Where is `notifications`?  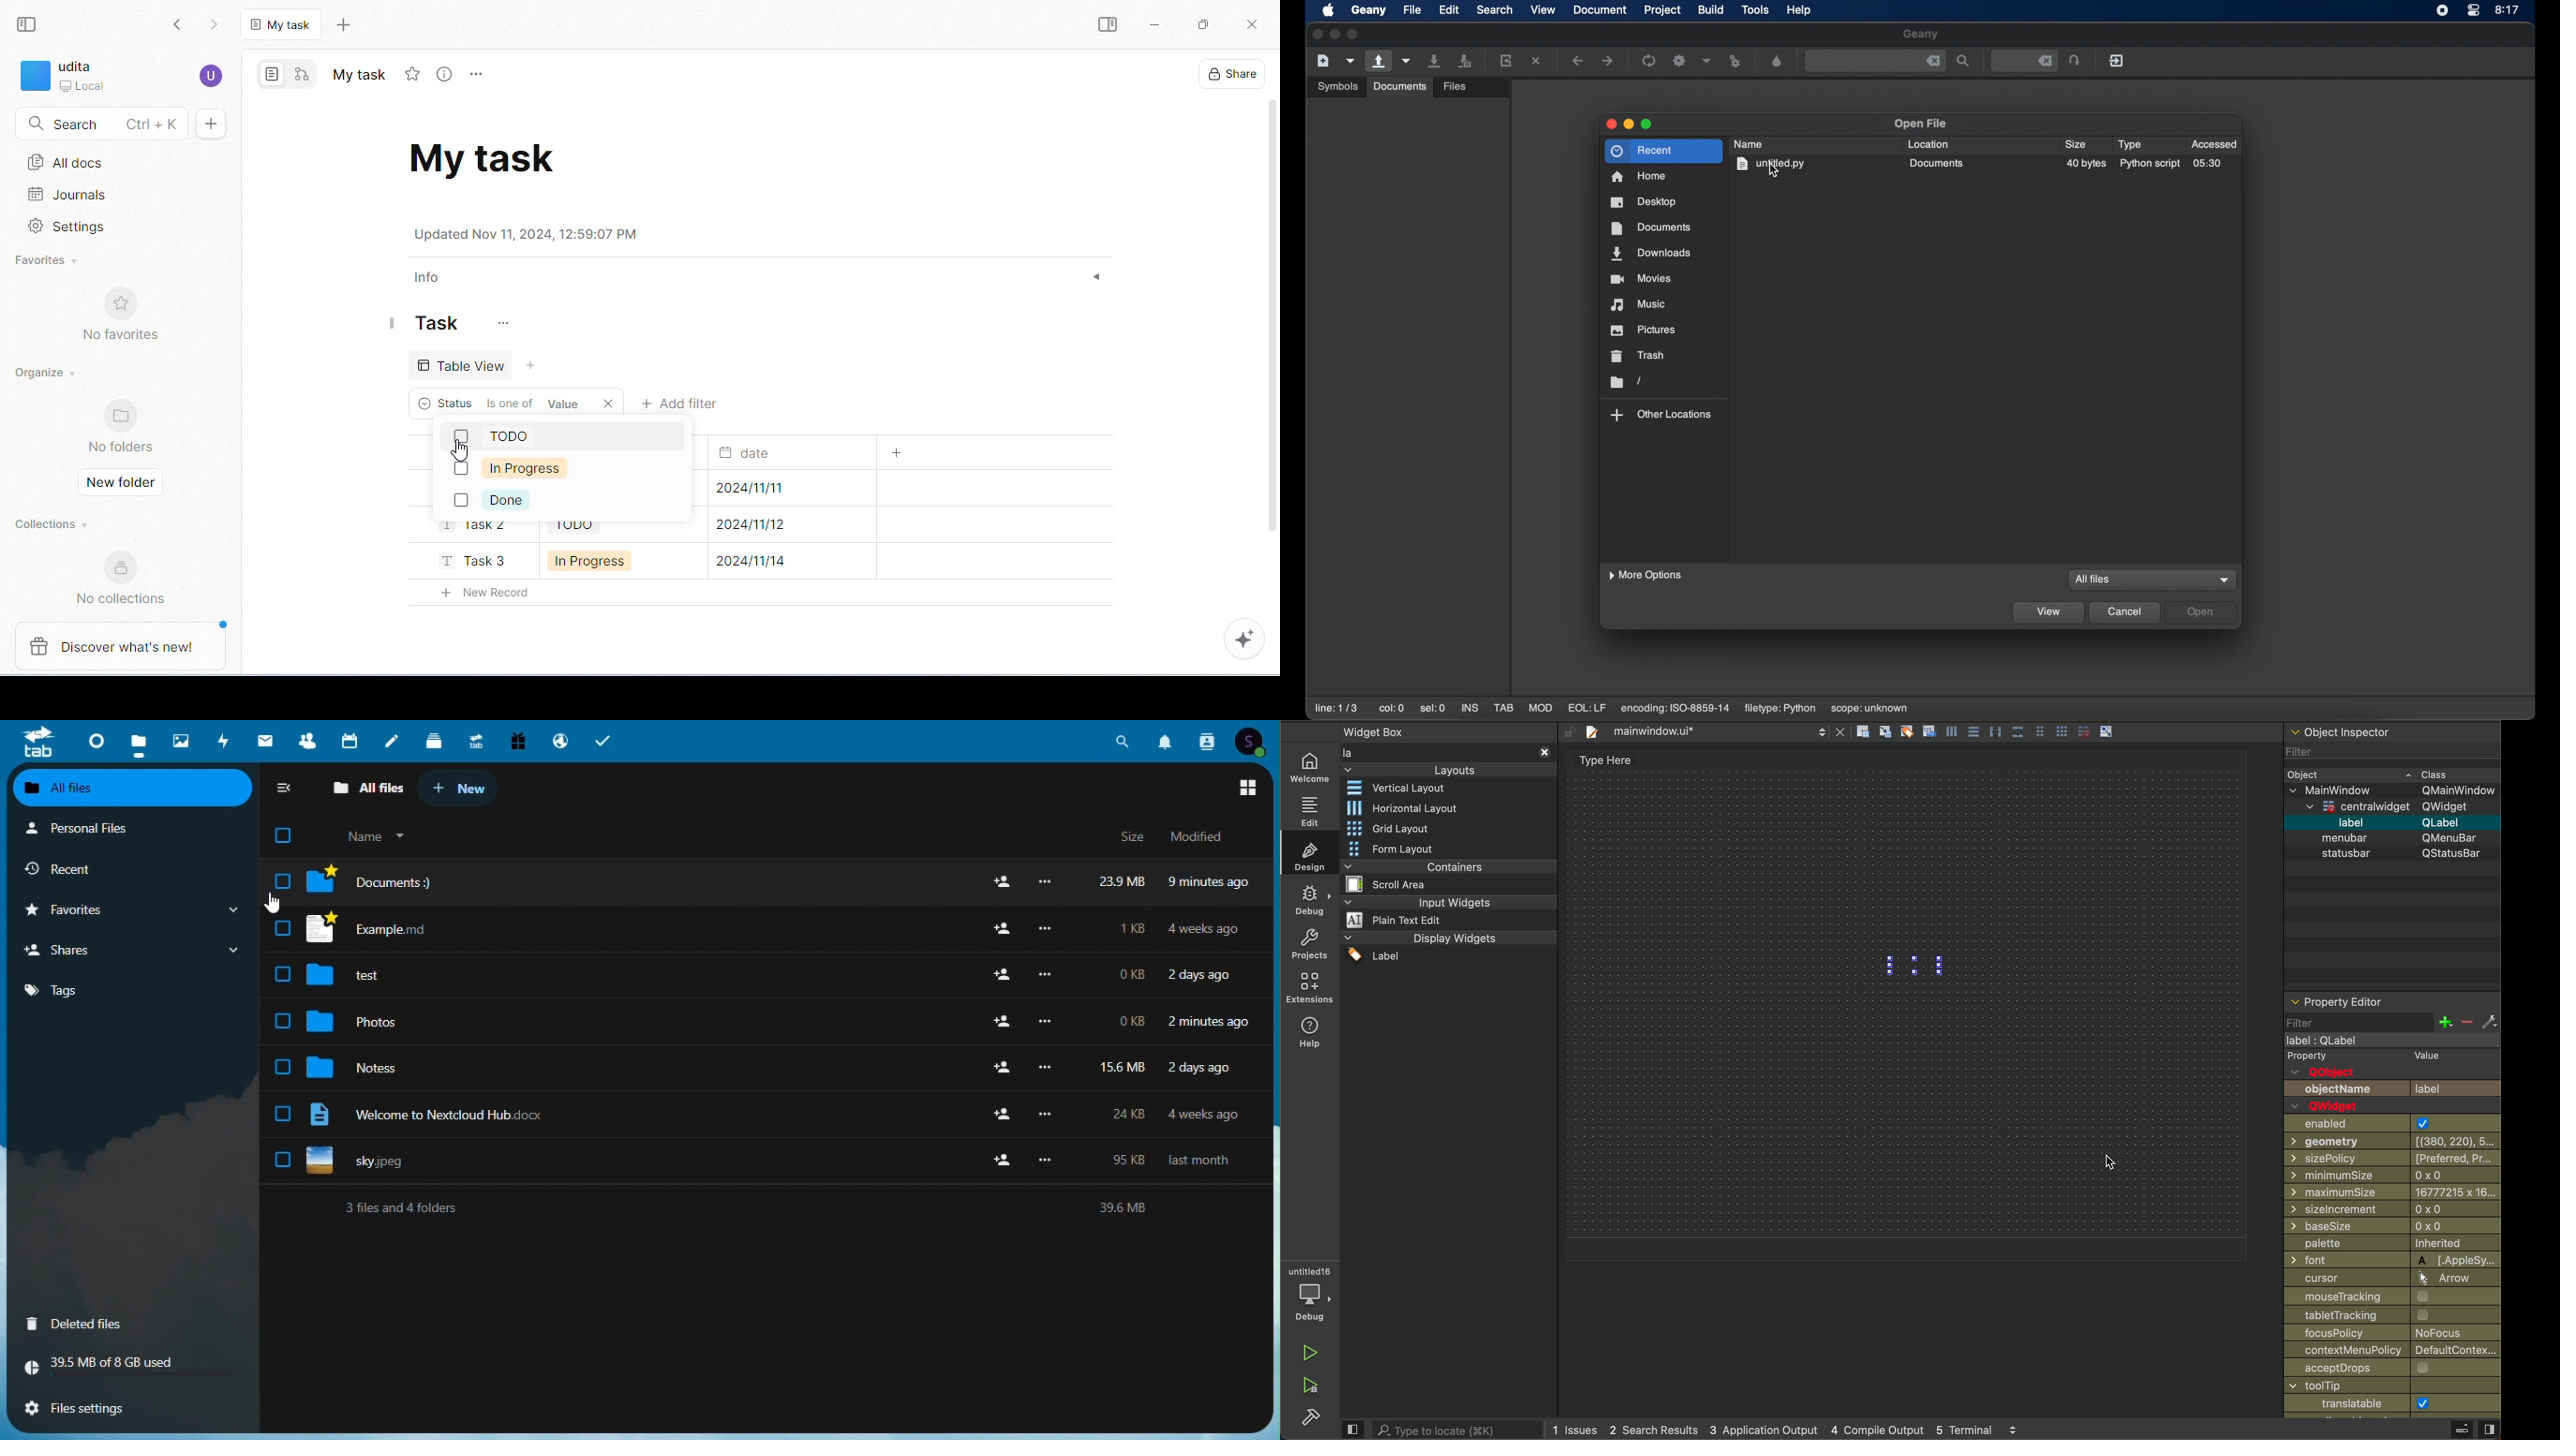 notifications is located at coordinates (1169, 739).